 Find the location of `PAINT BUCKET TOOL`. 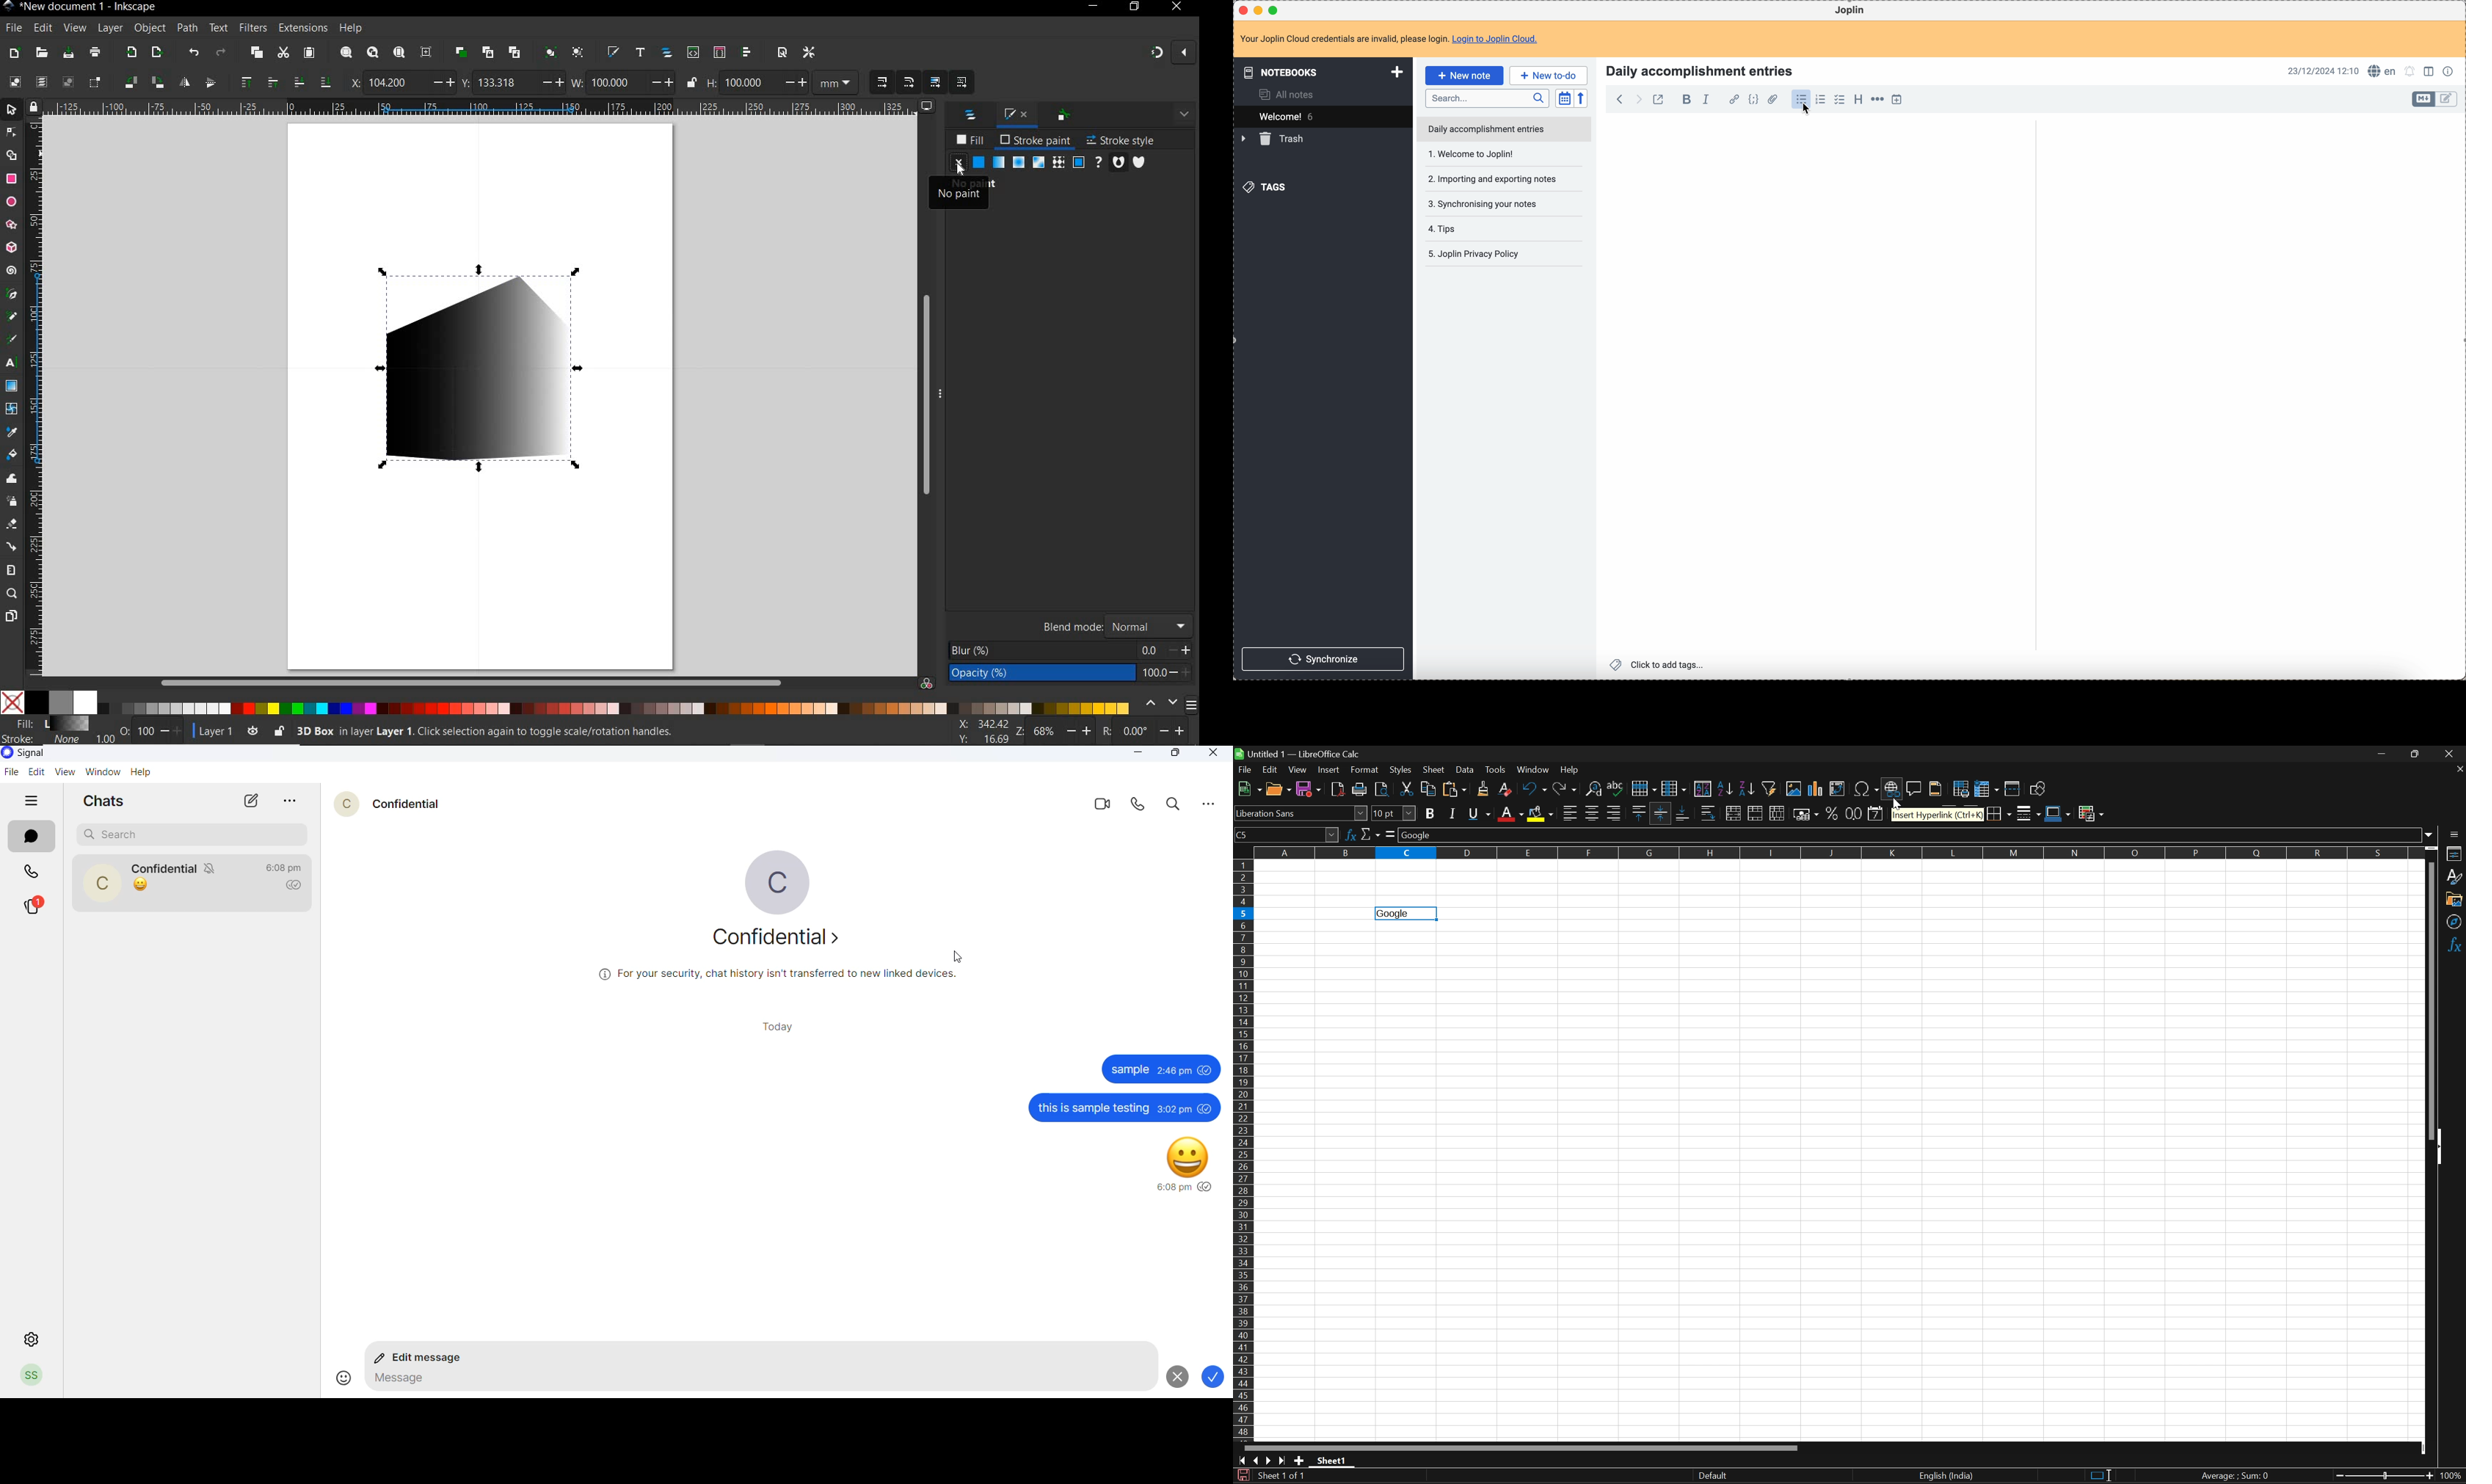

PAINT BUCKET TOOL is located at coordinates (12, 456).